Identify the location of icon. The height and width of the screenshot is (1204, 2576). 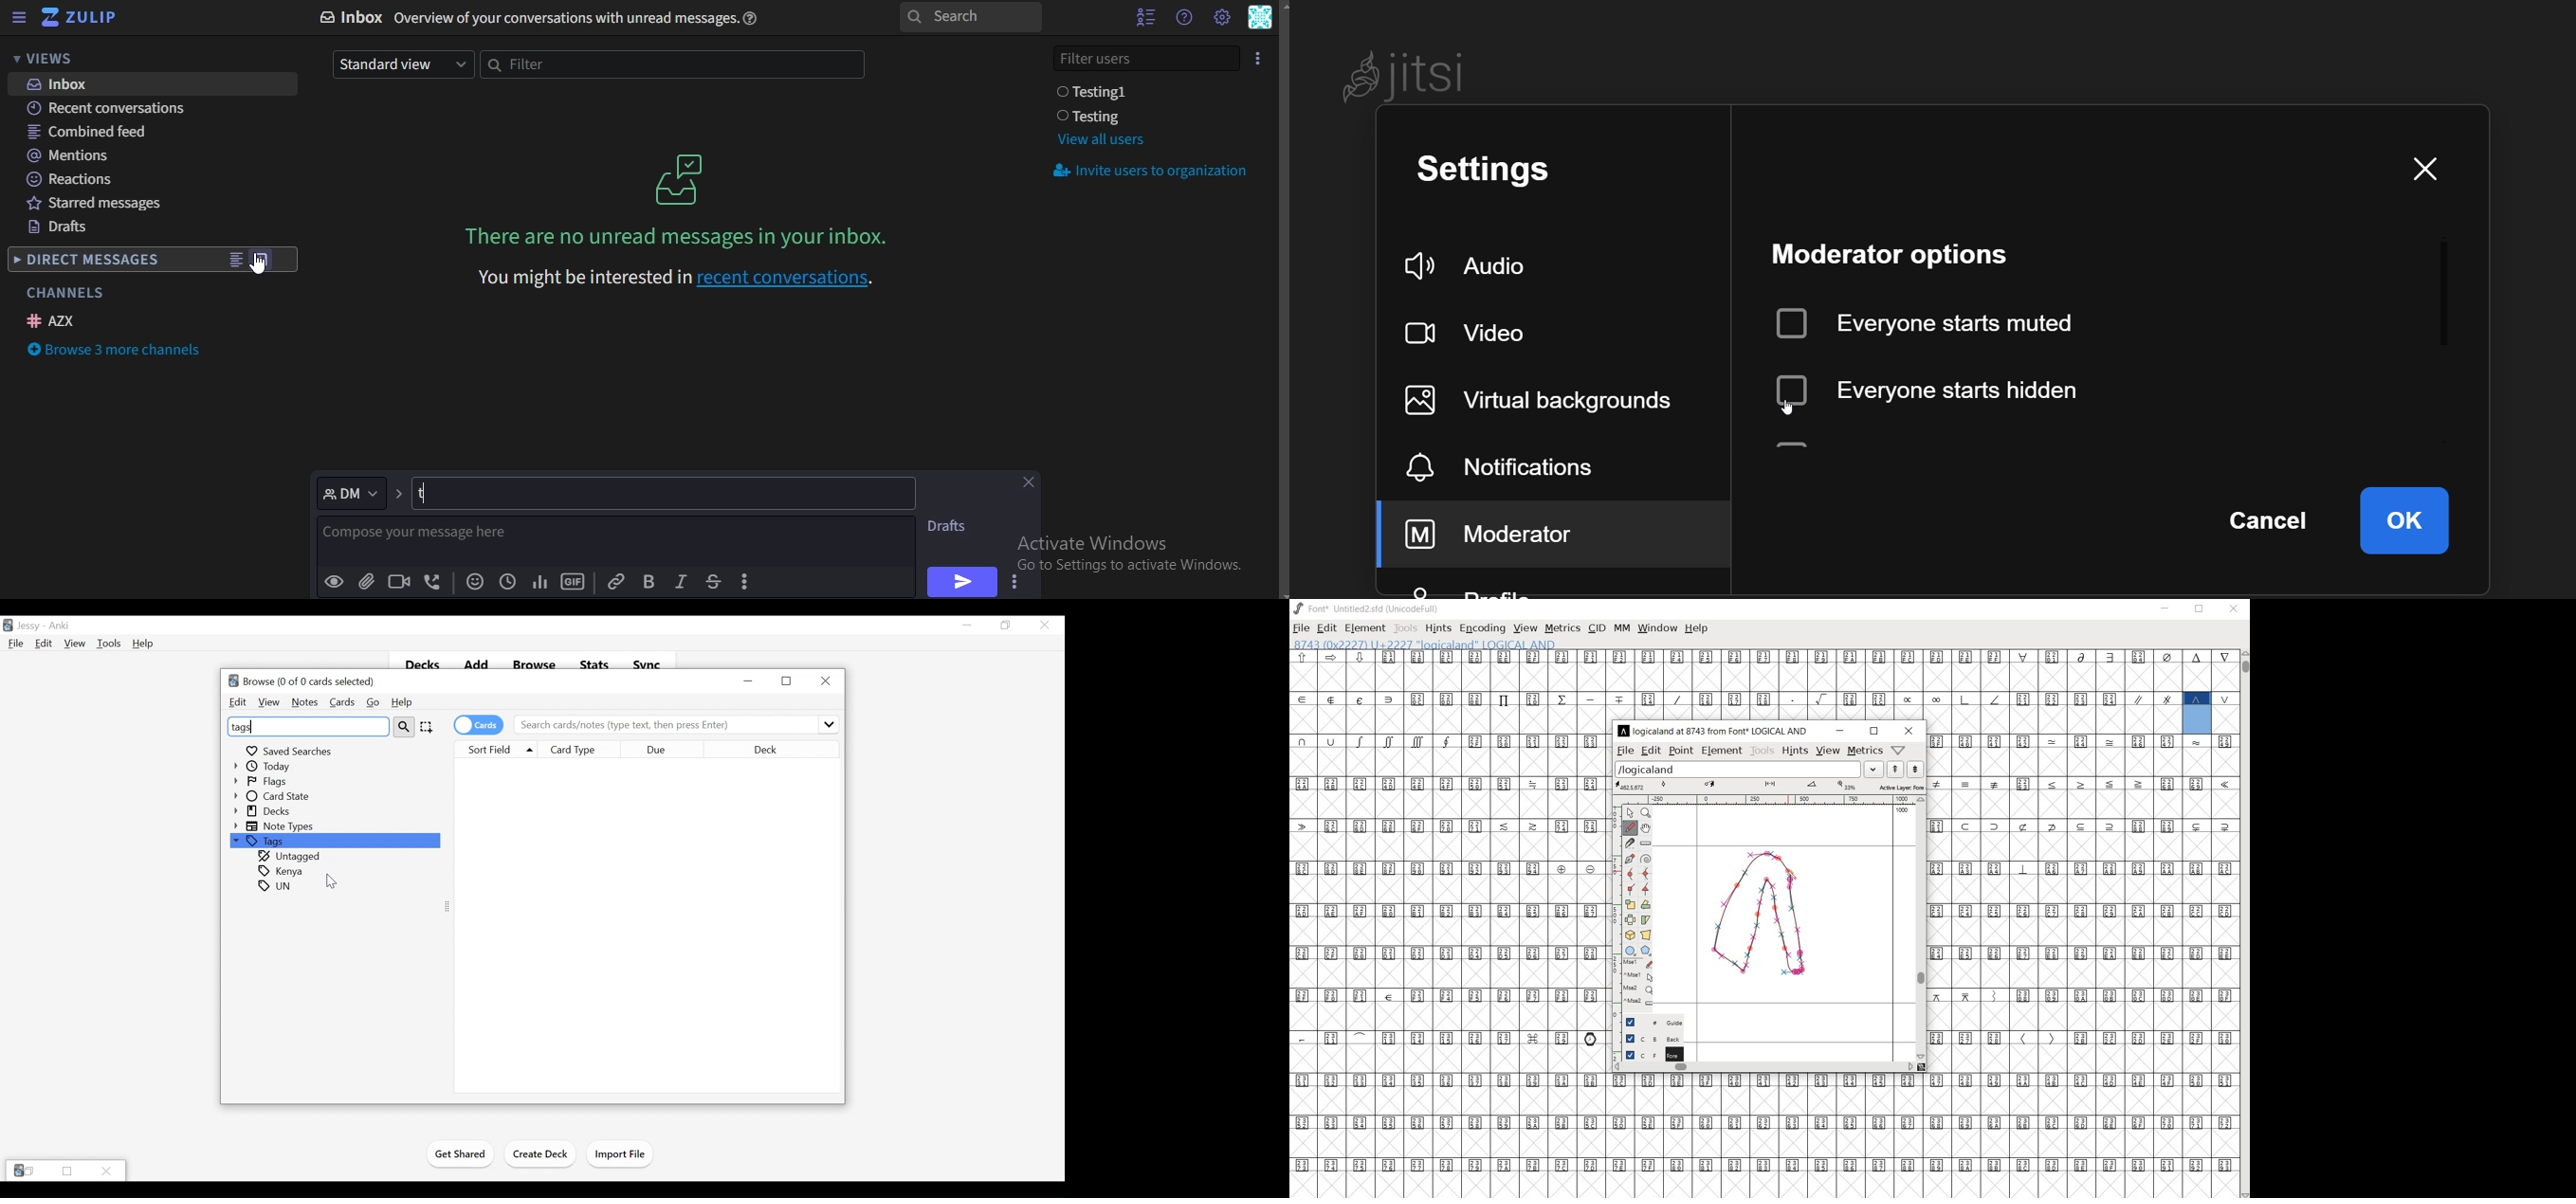
(81, 18).